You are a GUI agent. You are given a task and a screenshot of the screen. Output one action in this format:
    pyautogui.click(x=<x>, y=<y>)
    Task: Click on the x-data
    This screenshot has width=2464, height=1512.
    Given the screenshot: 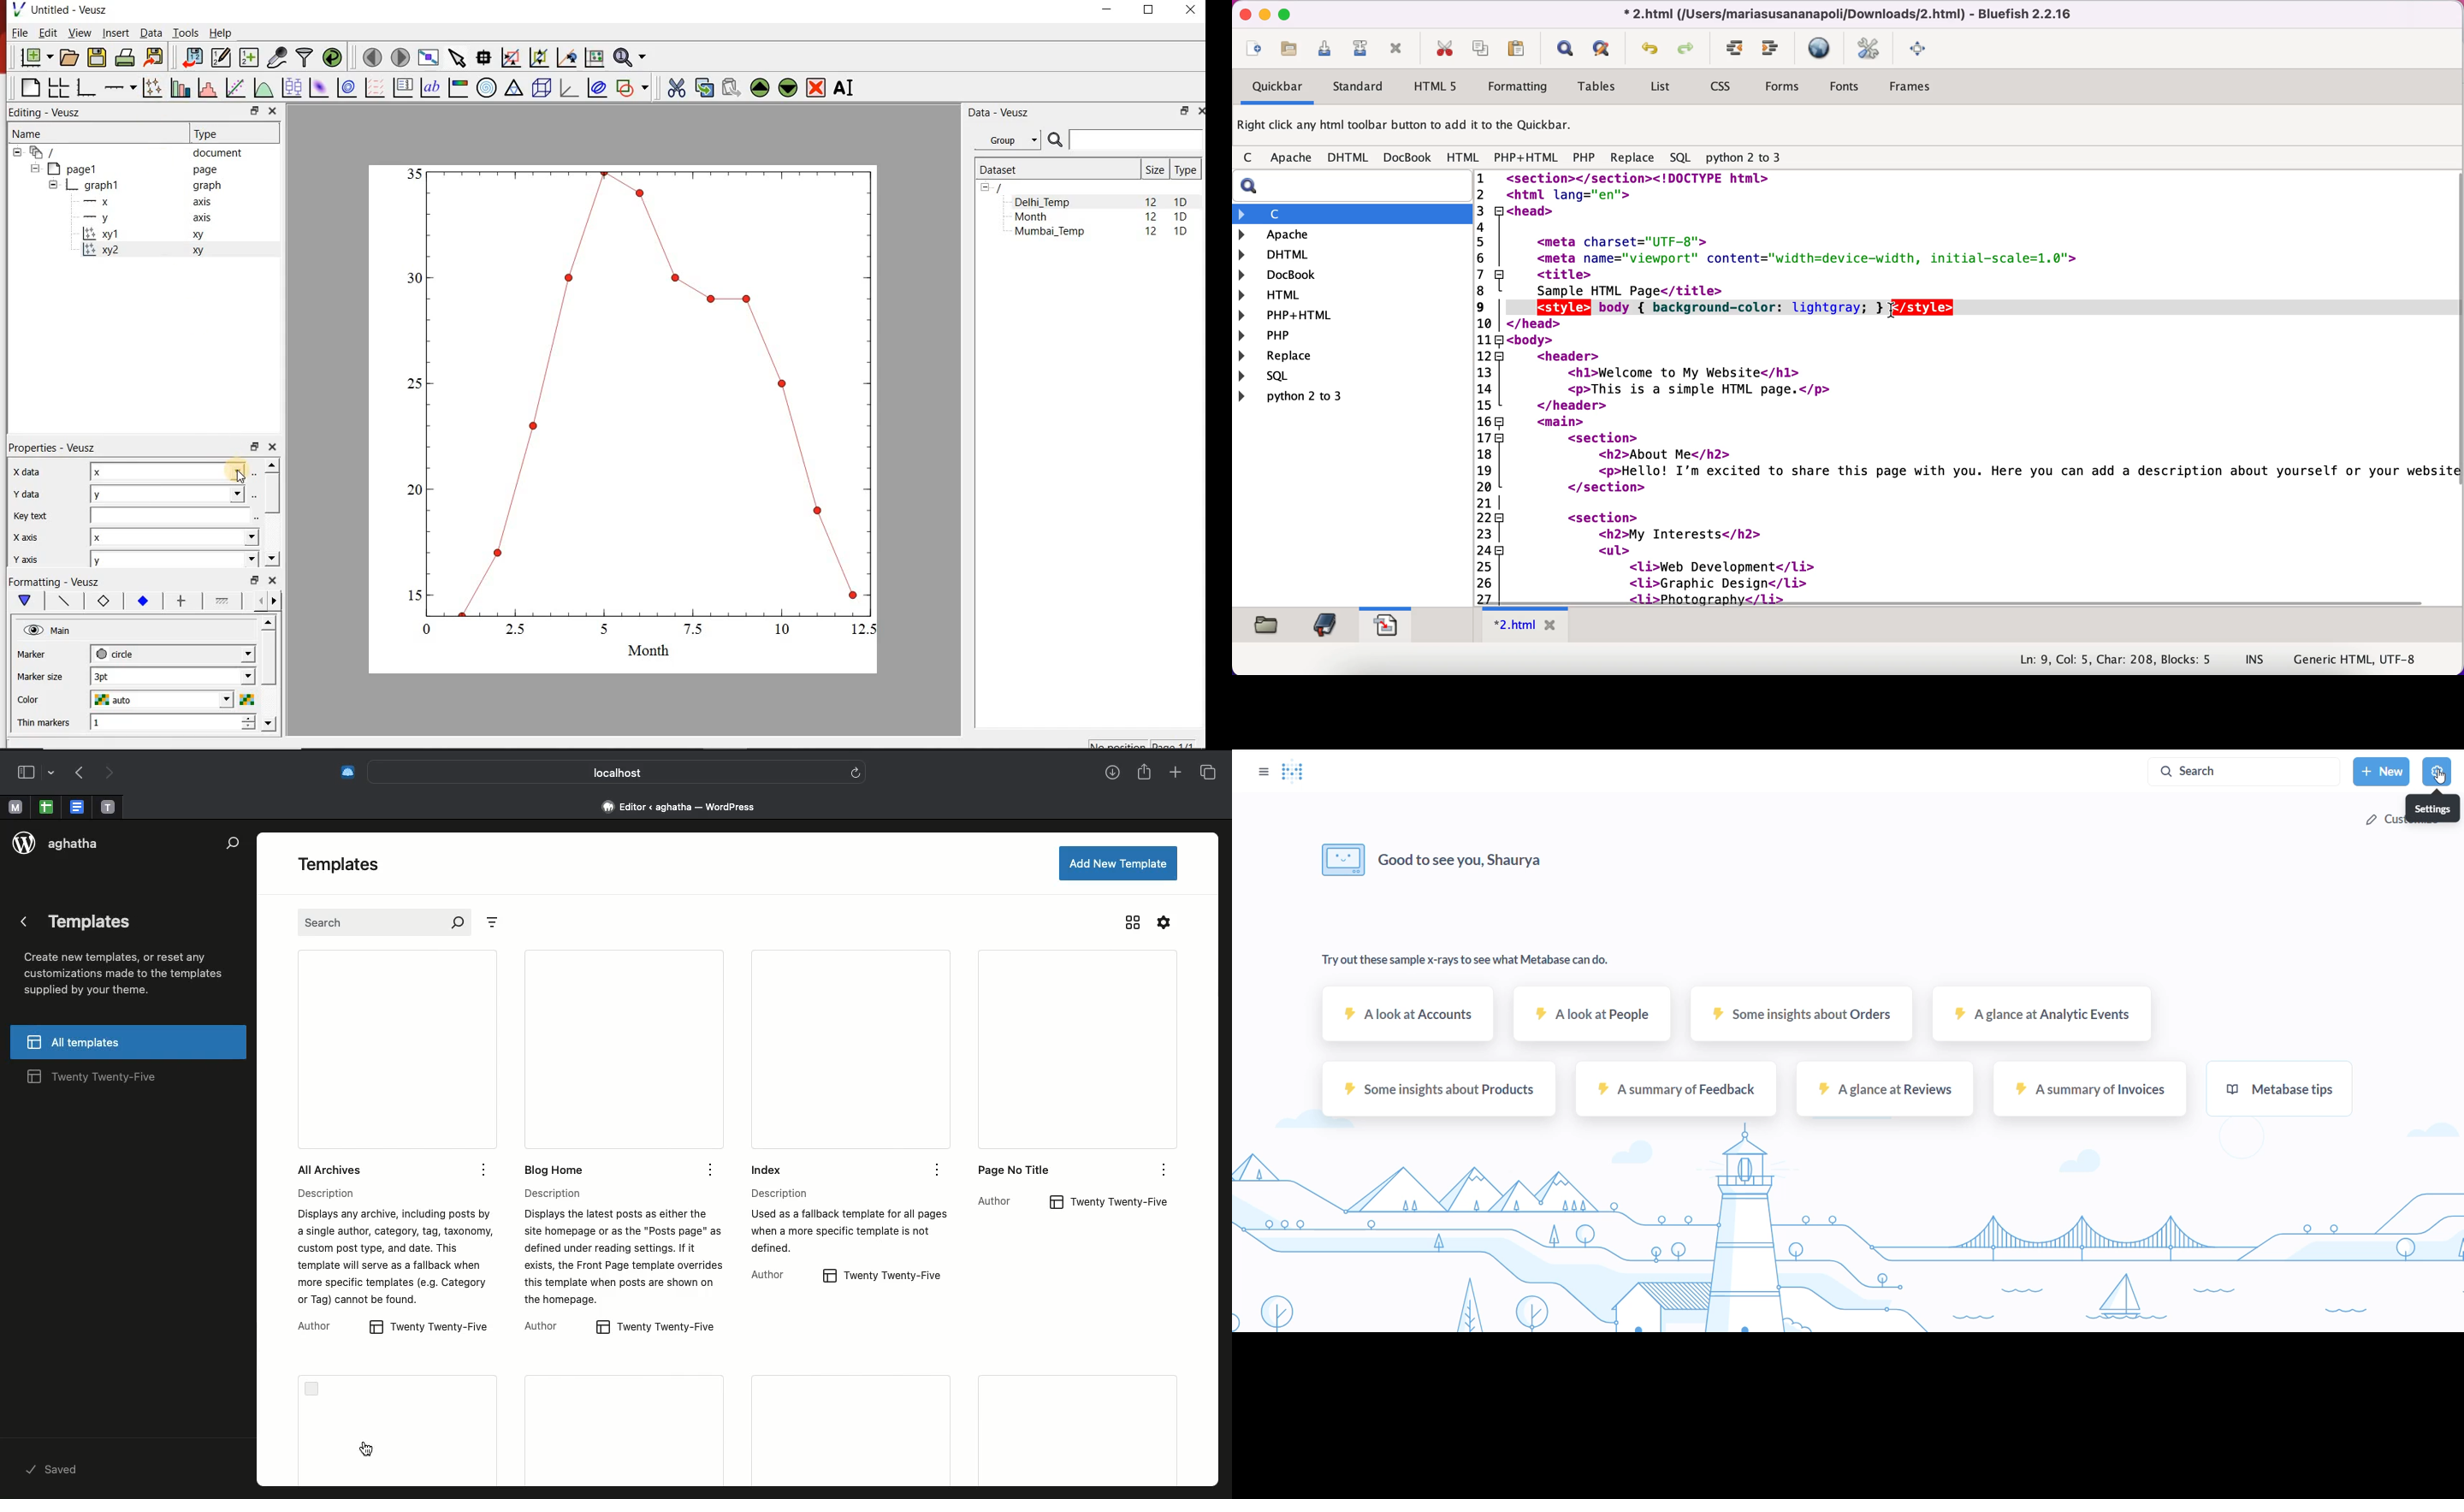 What is the action you would take?
    pyautogui.click(x=30, y=472)
    